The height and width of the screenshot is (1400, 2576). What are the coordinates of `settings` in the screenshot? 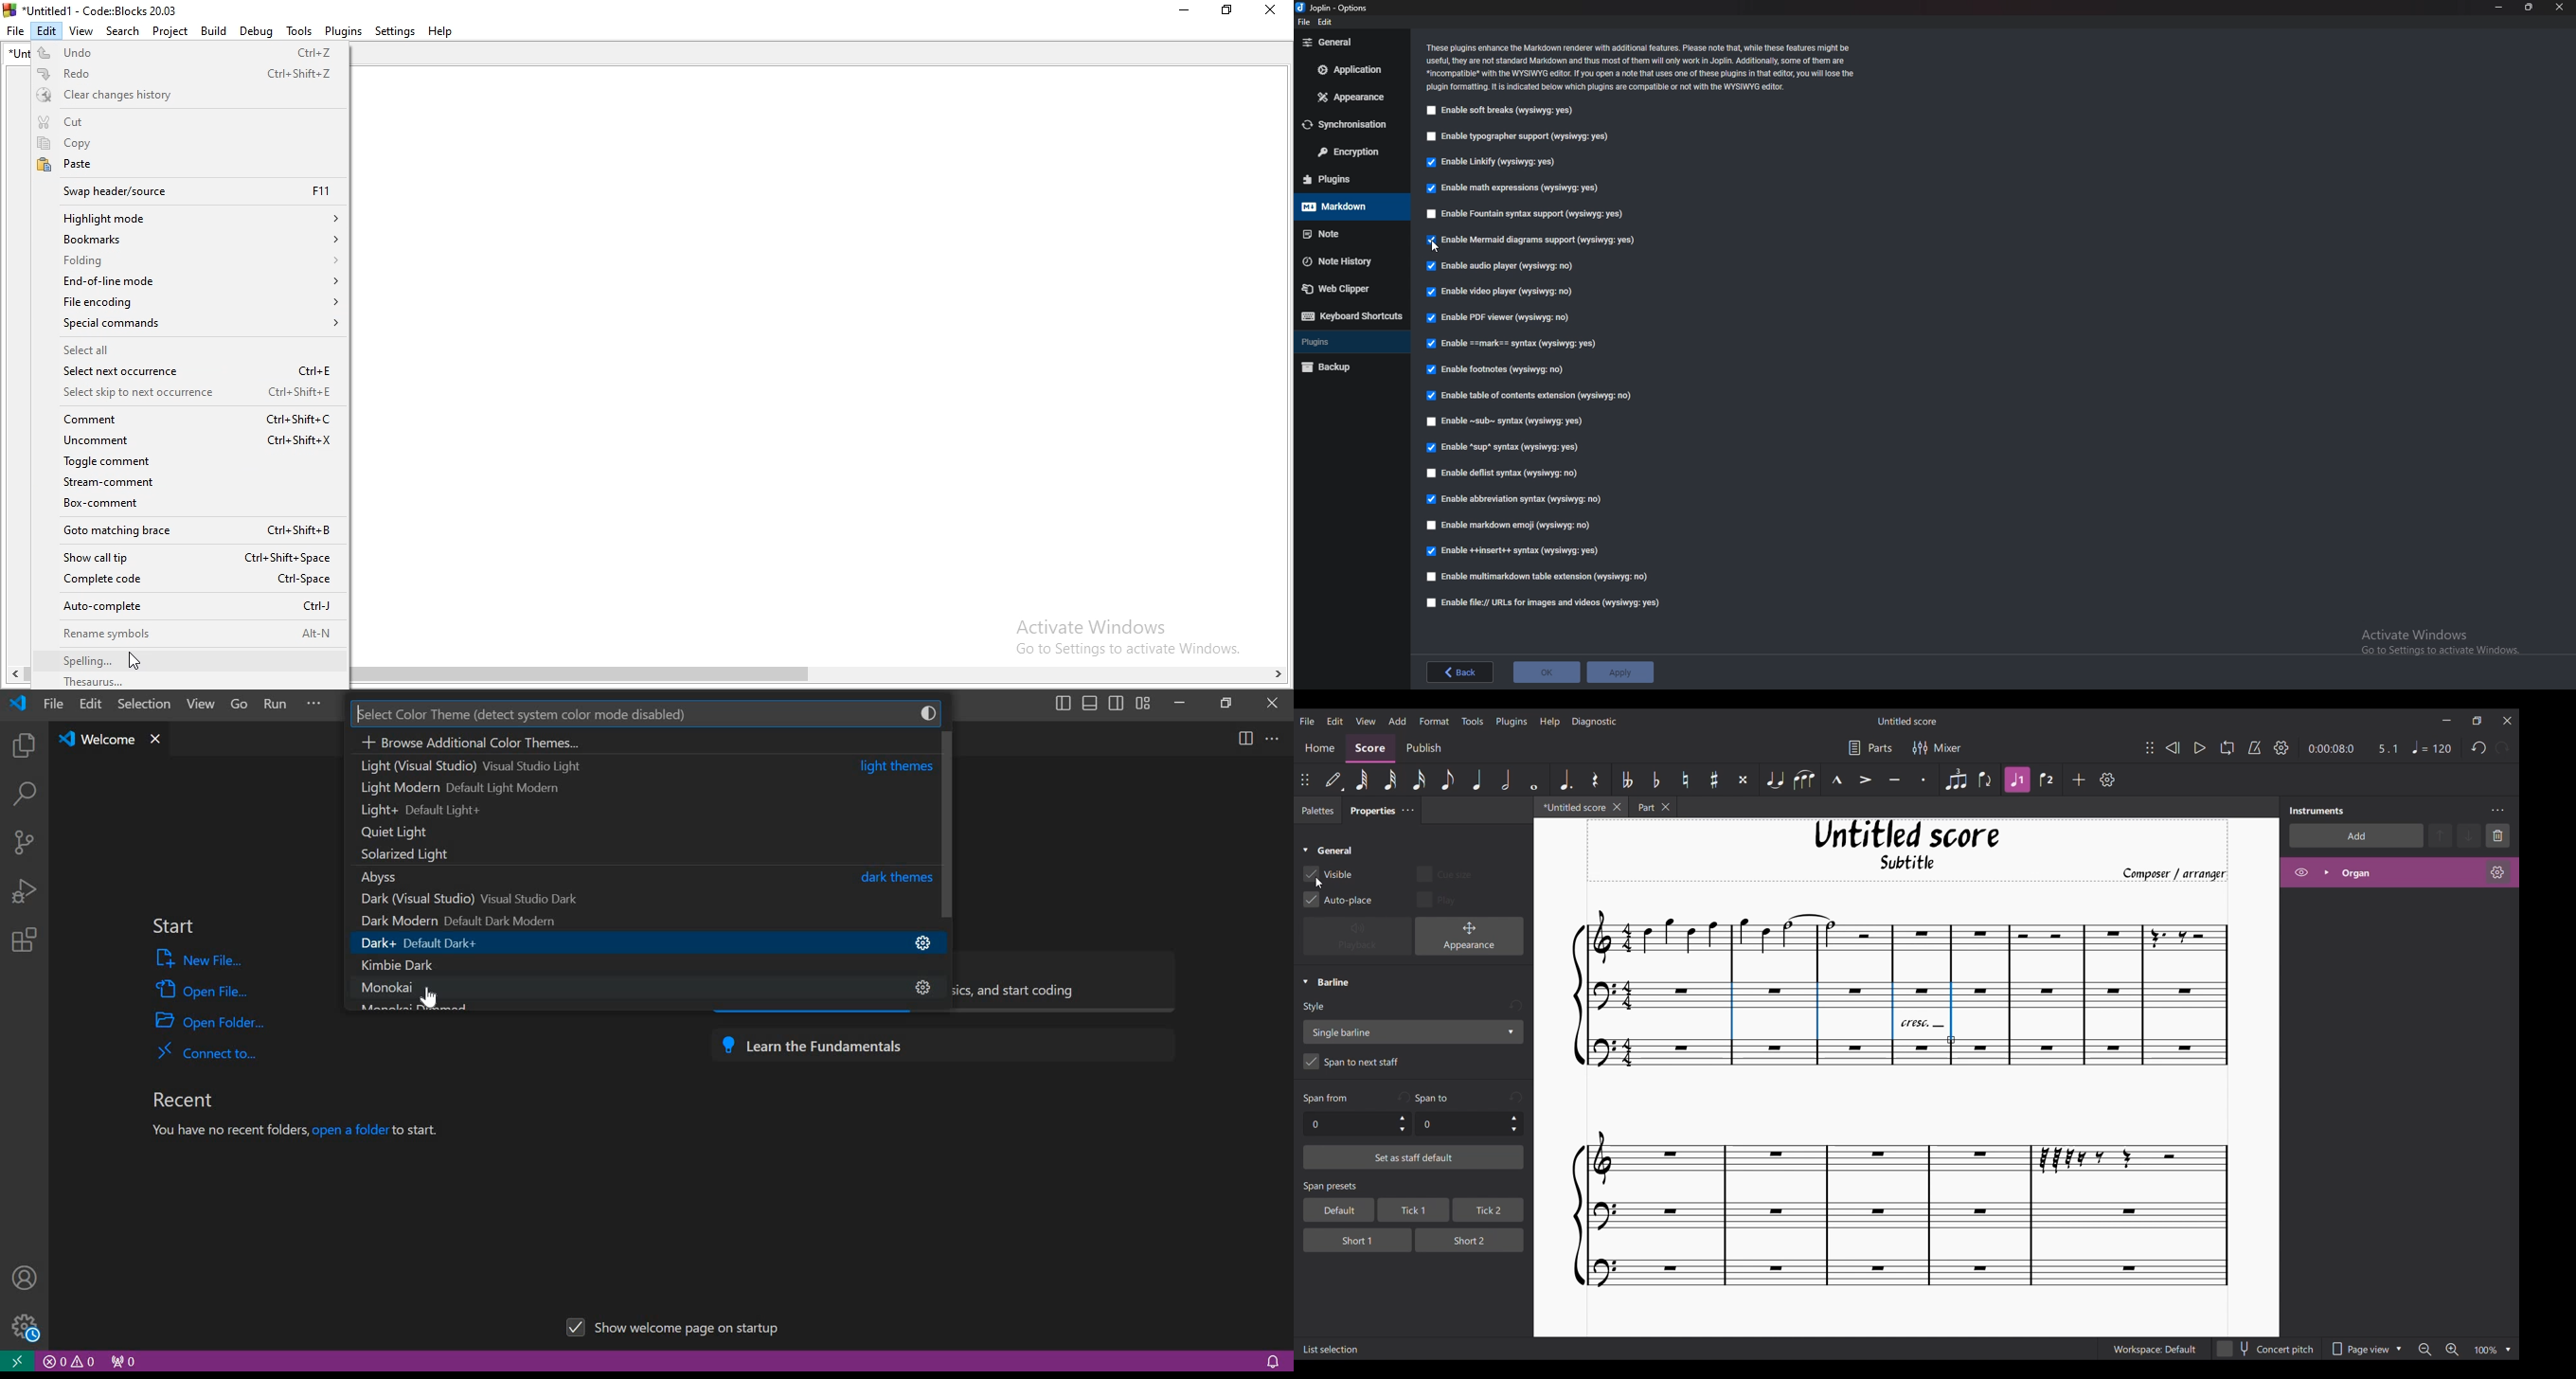 It's located at (395, 32).